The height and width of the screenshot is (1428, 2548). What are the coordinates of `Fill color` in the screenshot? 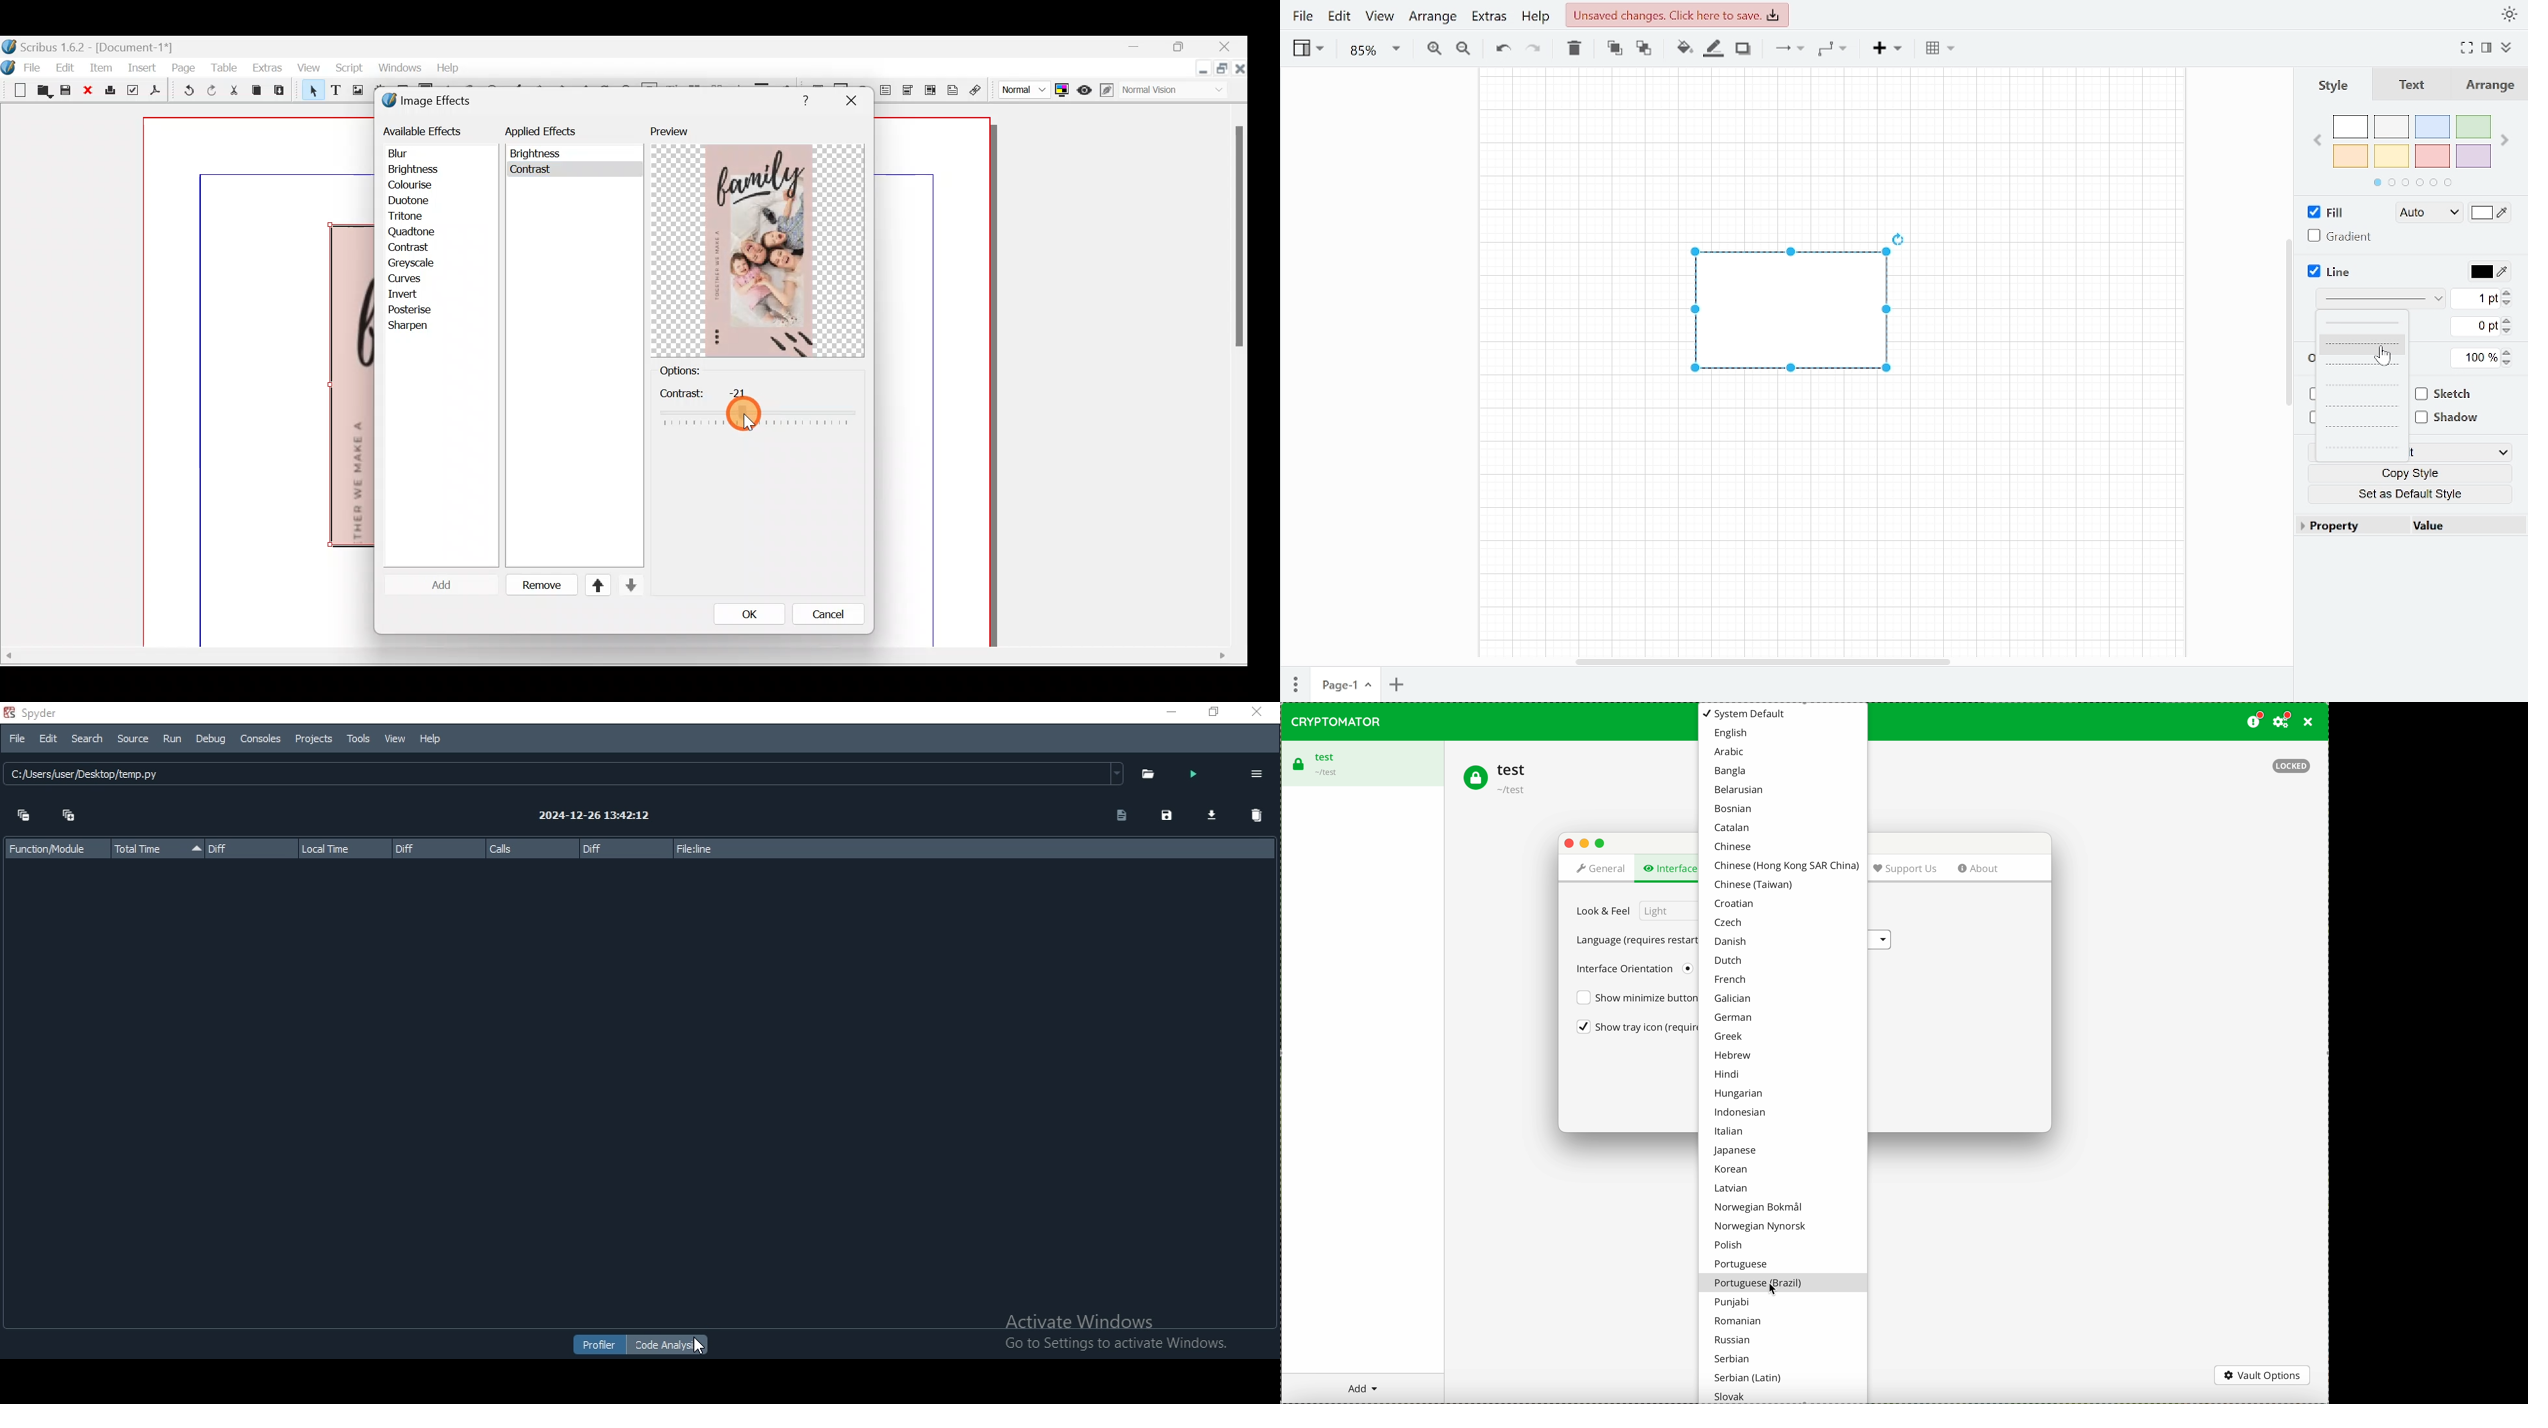 It's located at (1684, 50).